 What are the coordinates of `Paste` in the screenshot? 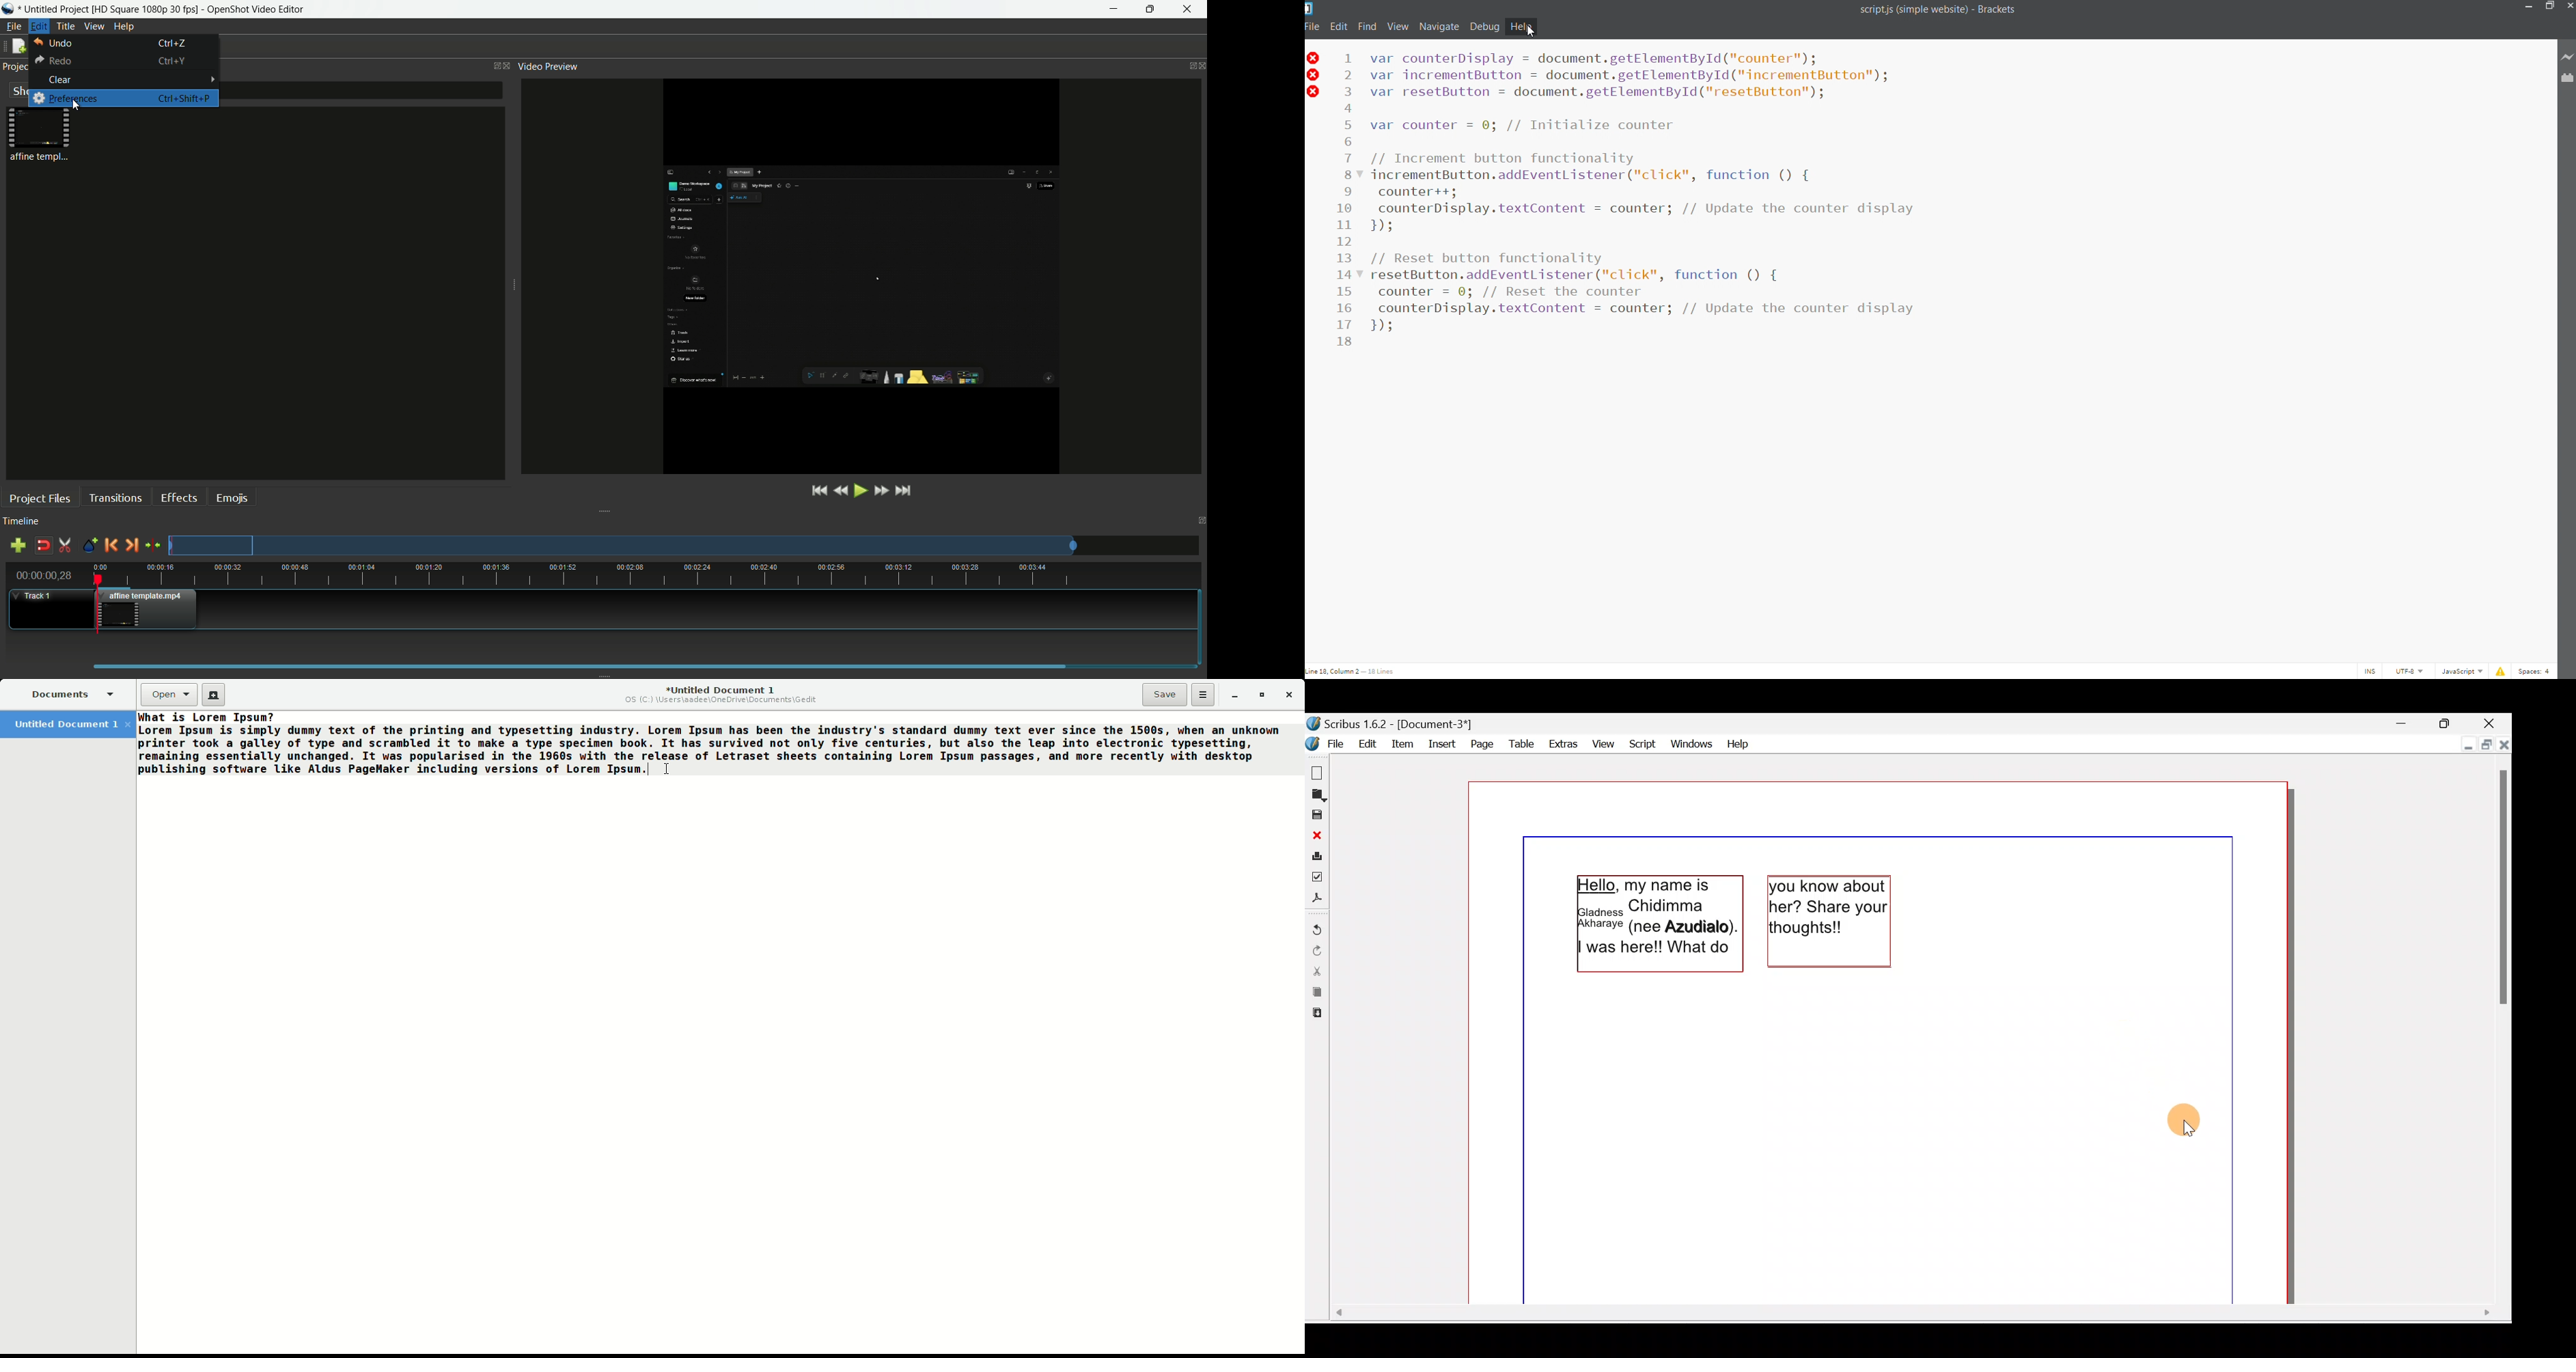 It's located at (1317, 1016).